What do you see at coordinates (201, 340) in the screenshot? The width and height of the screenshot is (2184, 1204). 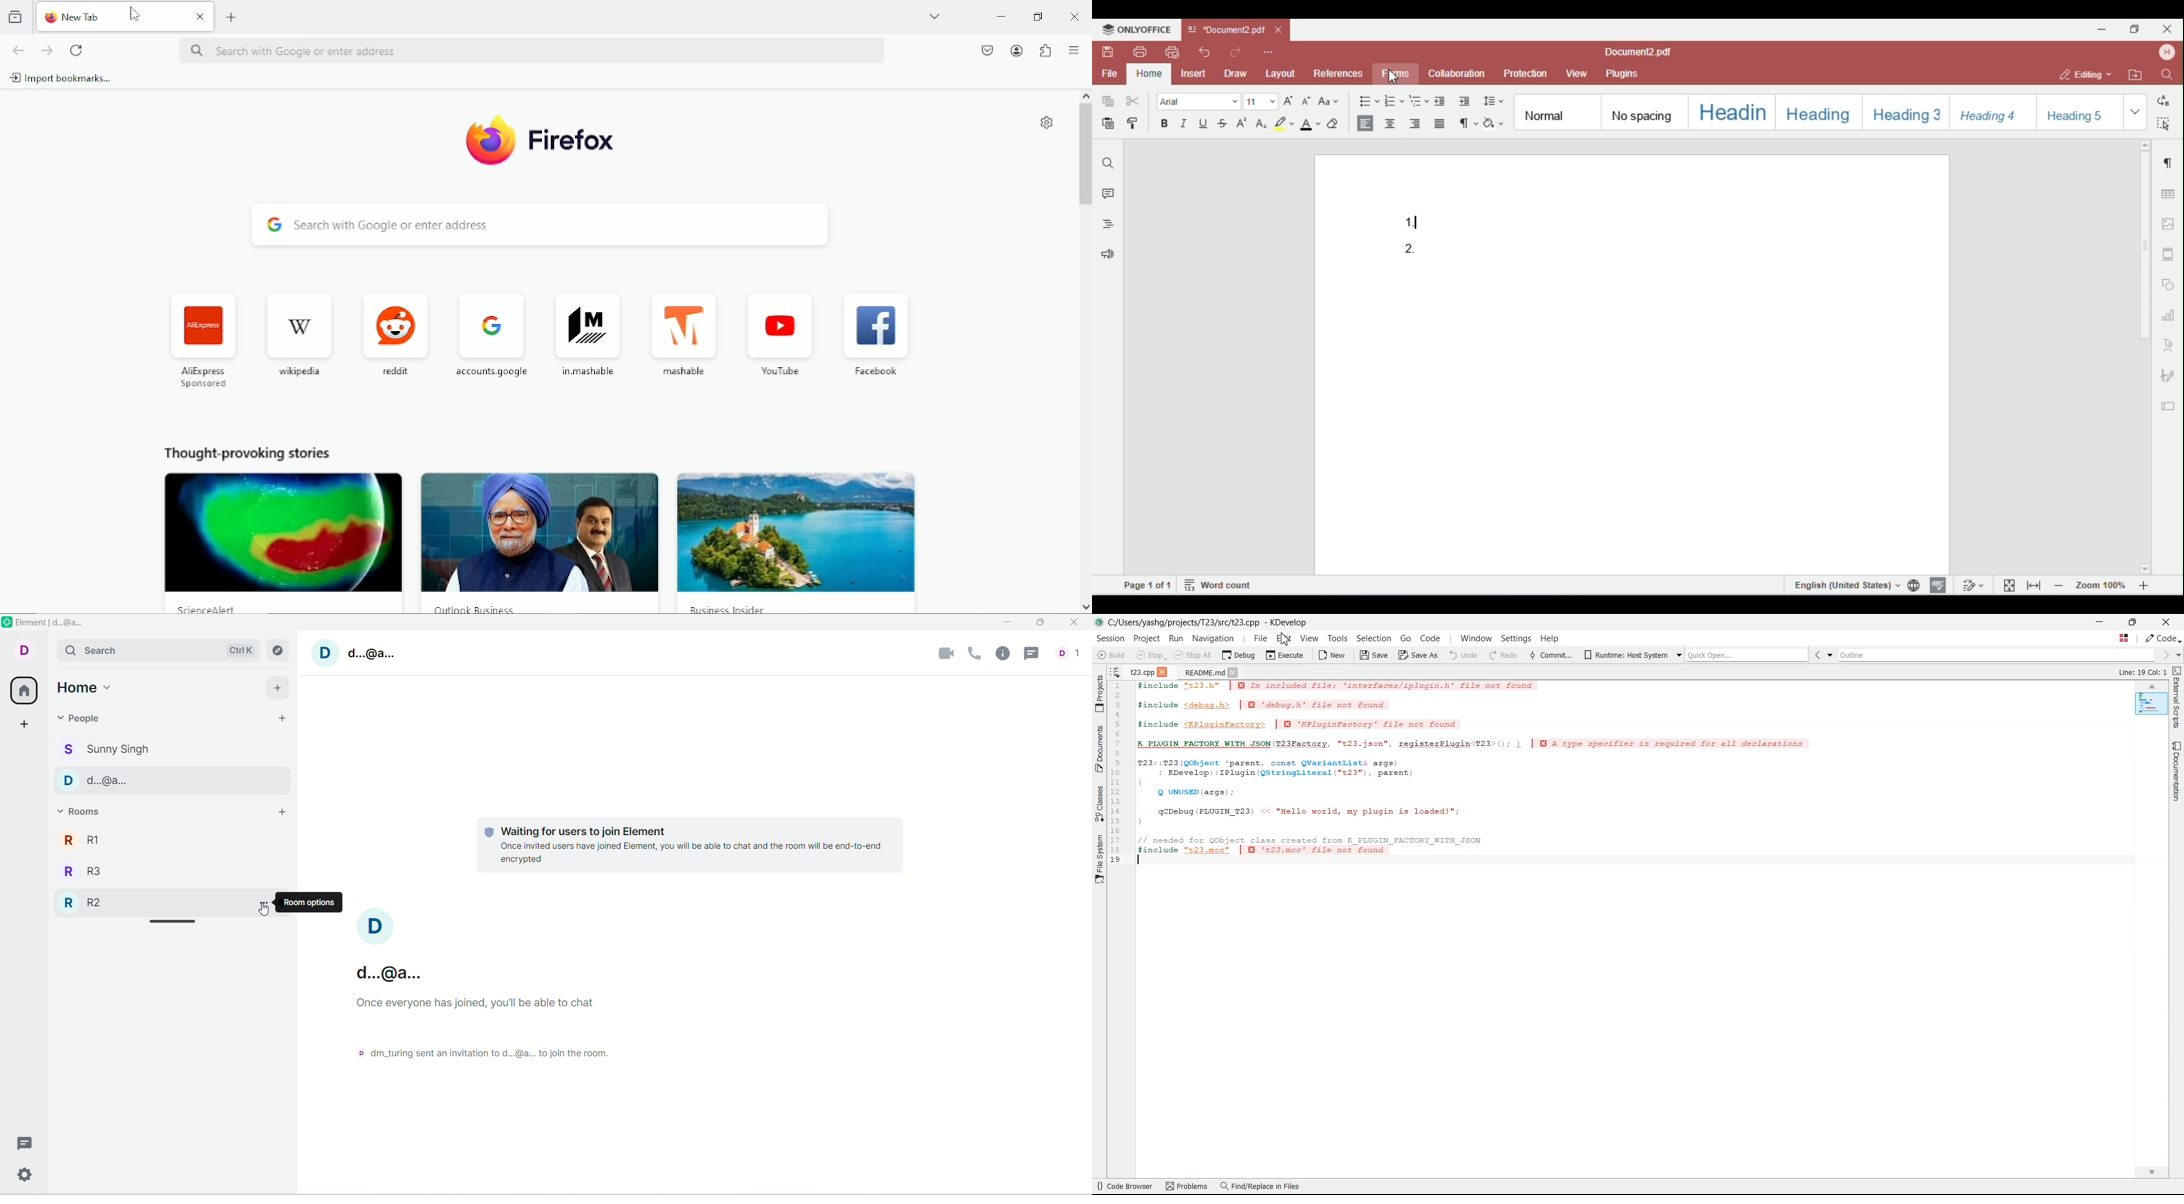 I see `AliExpress` at bounding box center [201, 340].